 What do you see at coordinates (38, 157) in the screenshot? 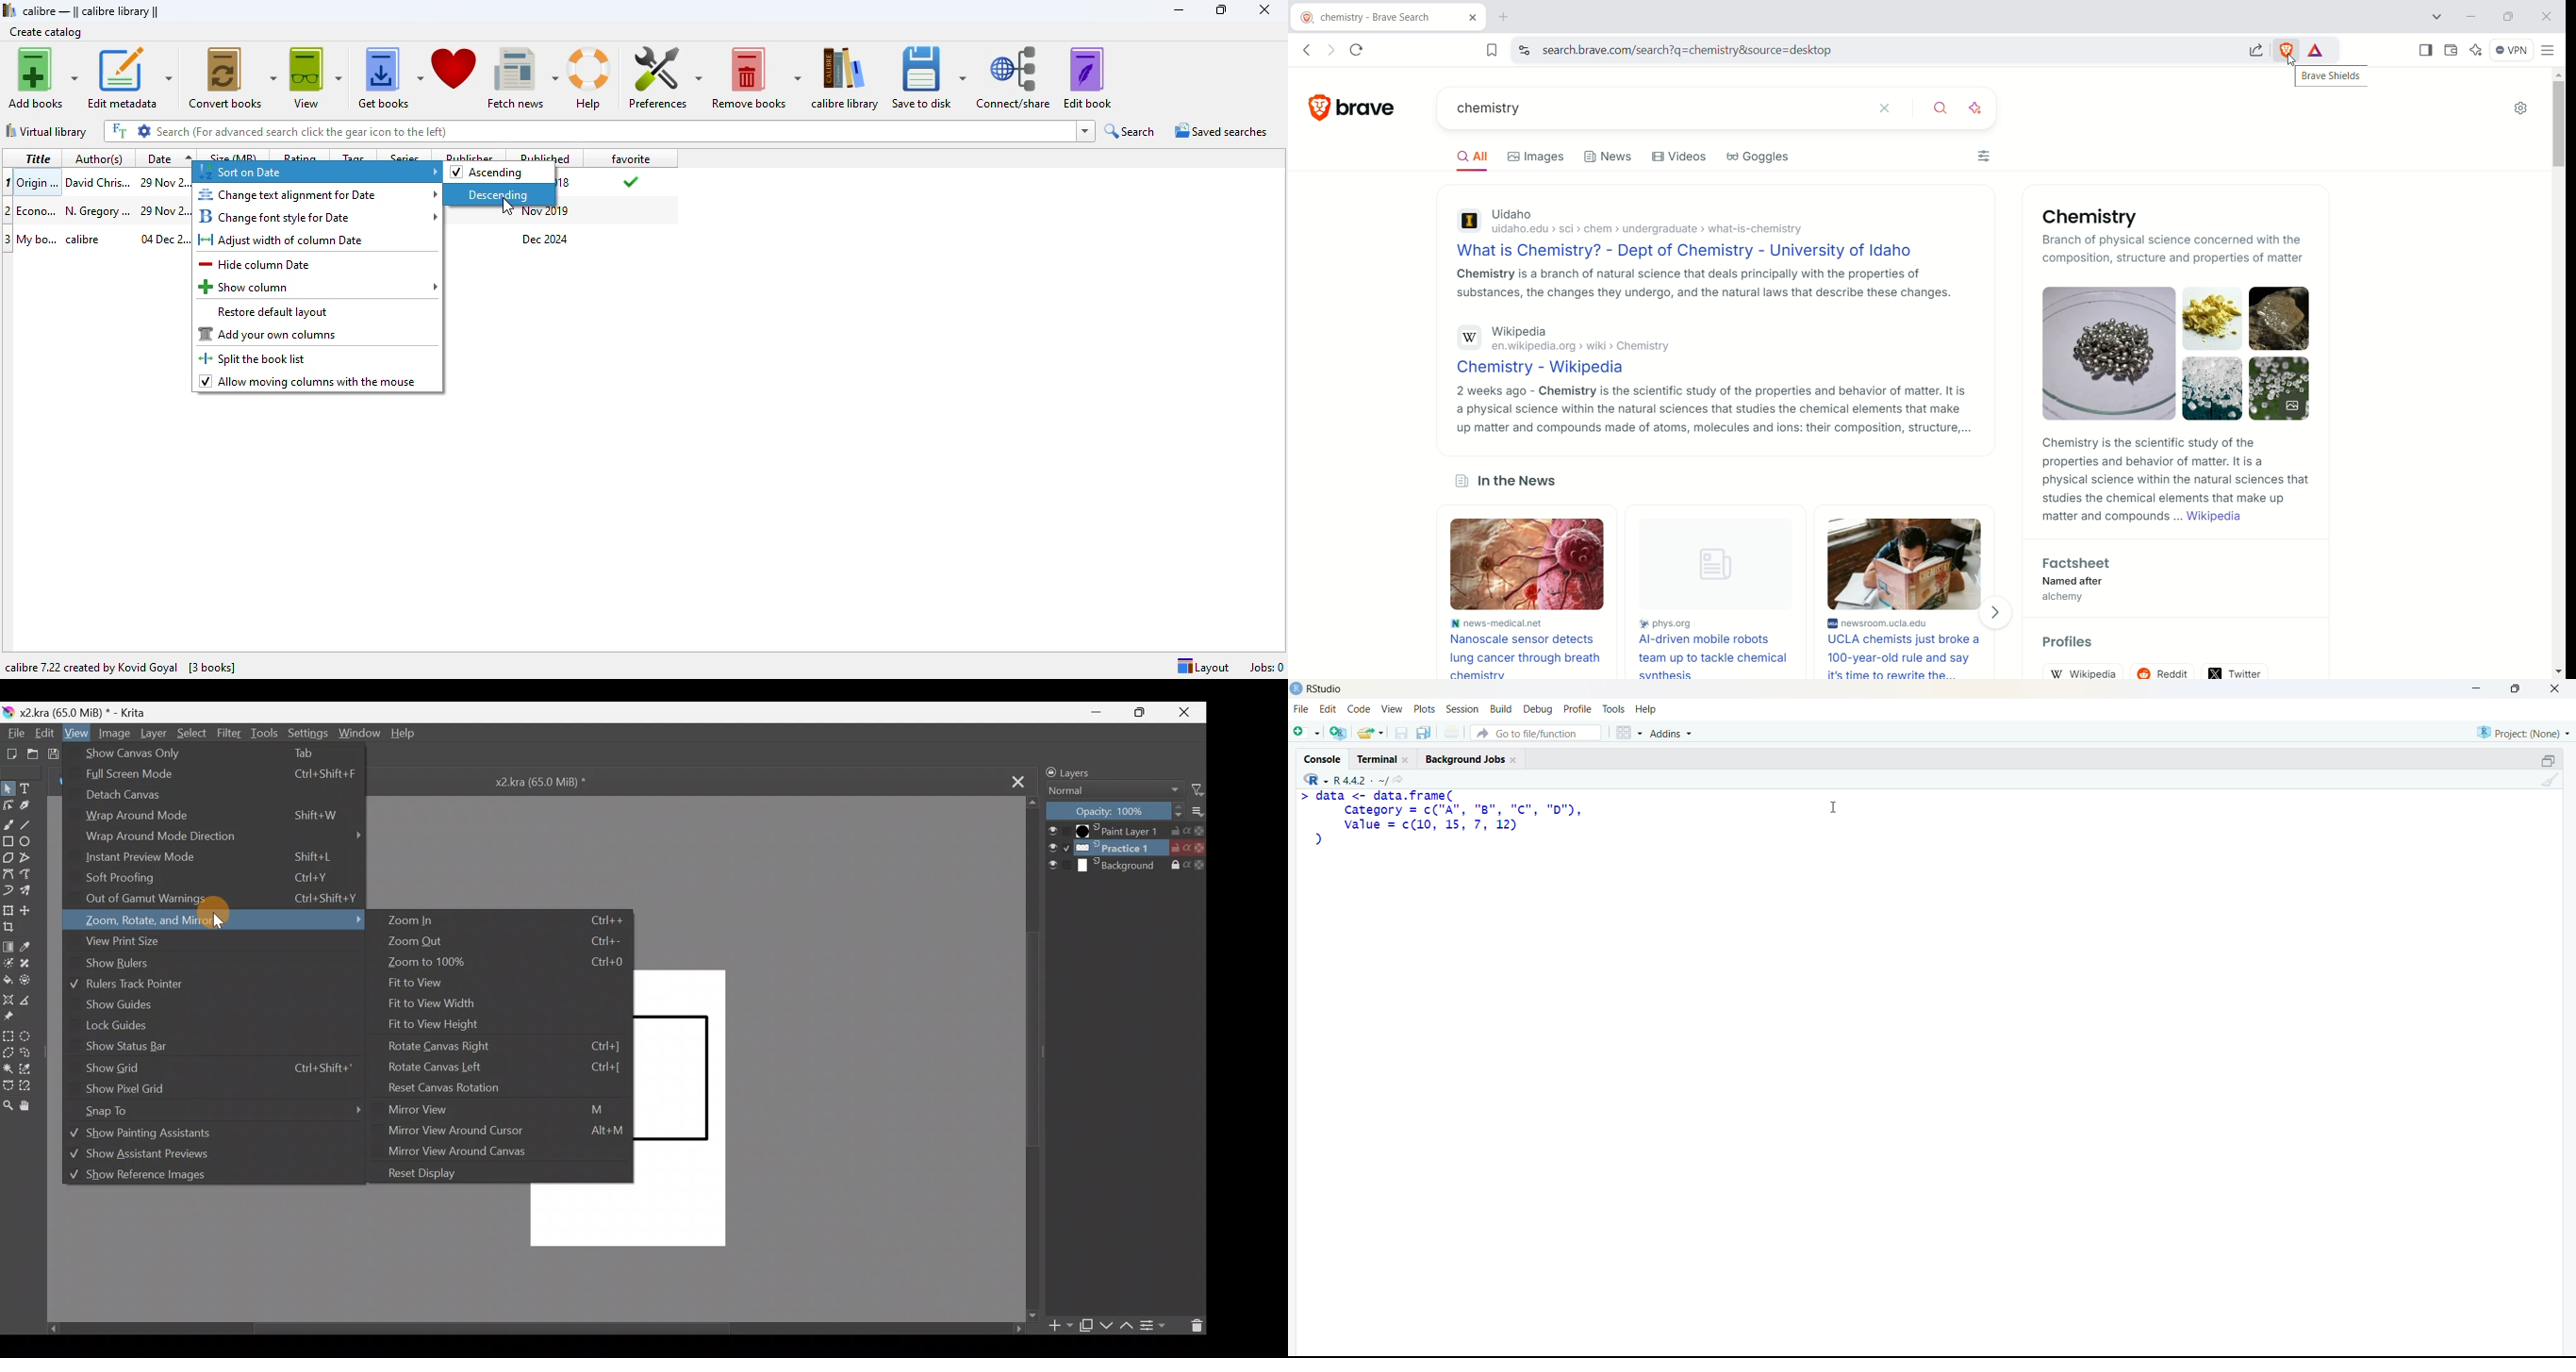
I see `title` at bounding box center [38, 157].